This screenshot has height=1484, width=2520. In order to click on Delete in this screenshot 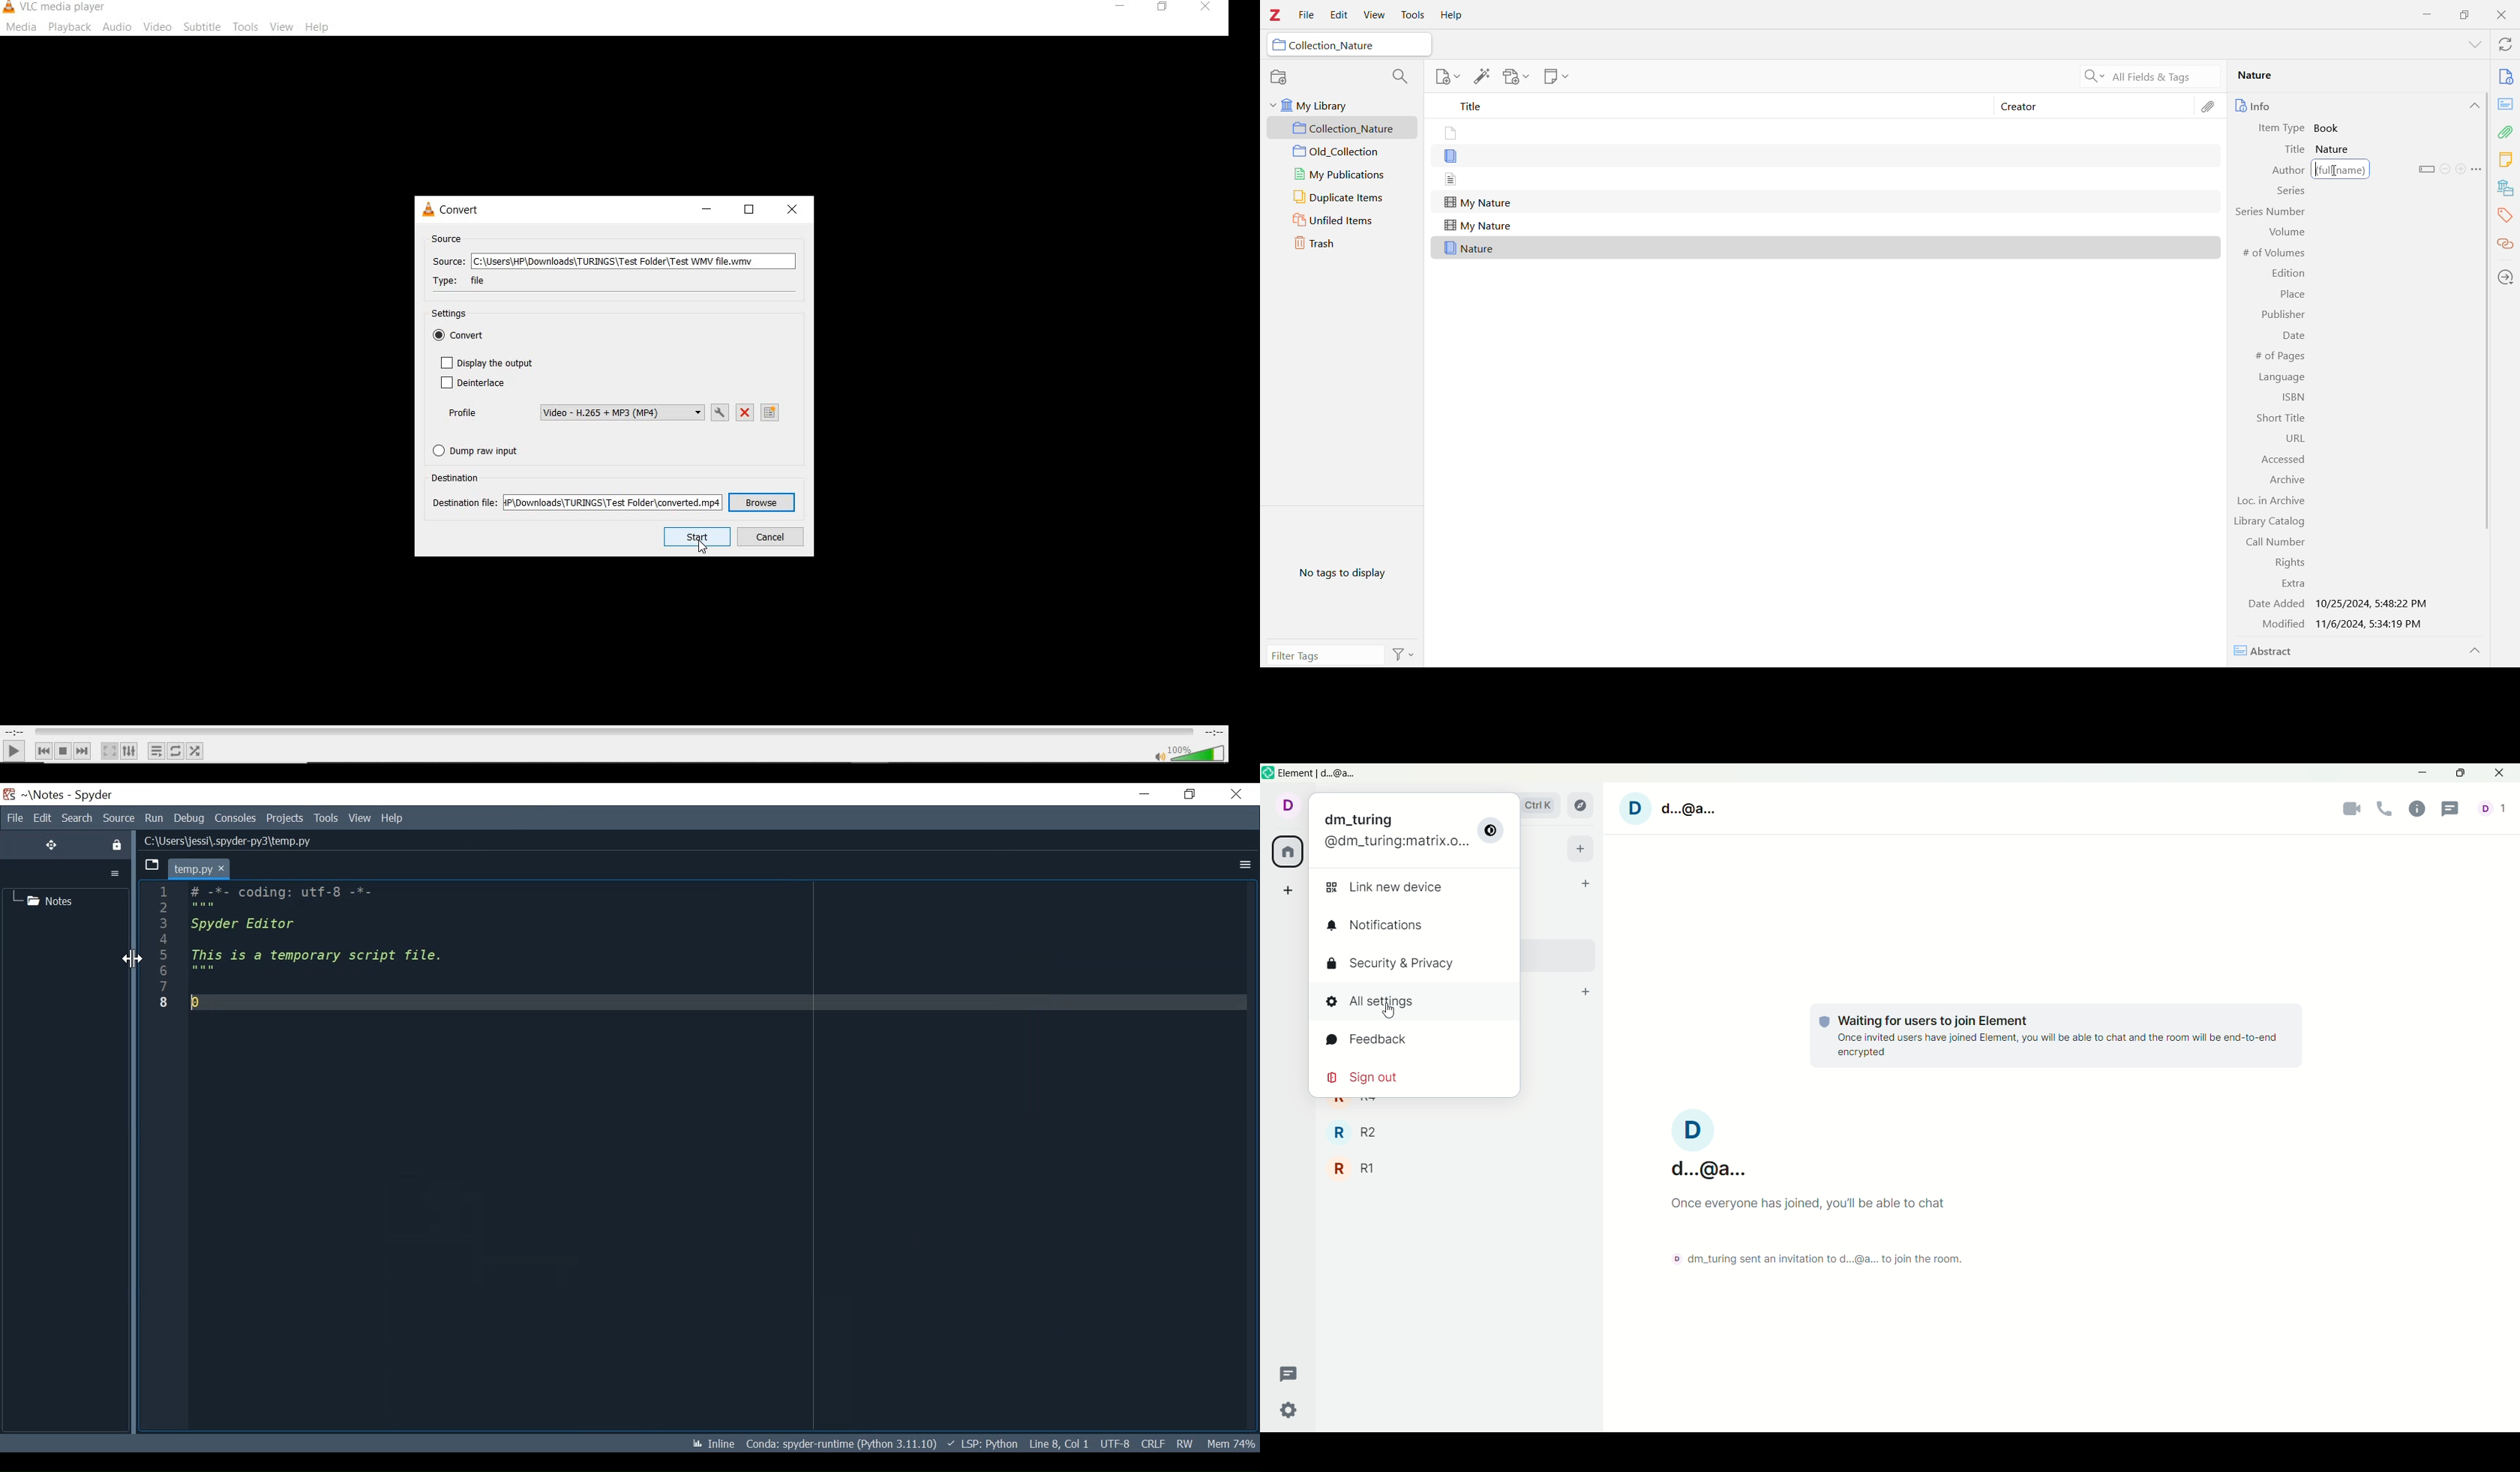, I will do `click(2445, 169)`.